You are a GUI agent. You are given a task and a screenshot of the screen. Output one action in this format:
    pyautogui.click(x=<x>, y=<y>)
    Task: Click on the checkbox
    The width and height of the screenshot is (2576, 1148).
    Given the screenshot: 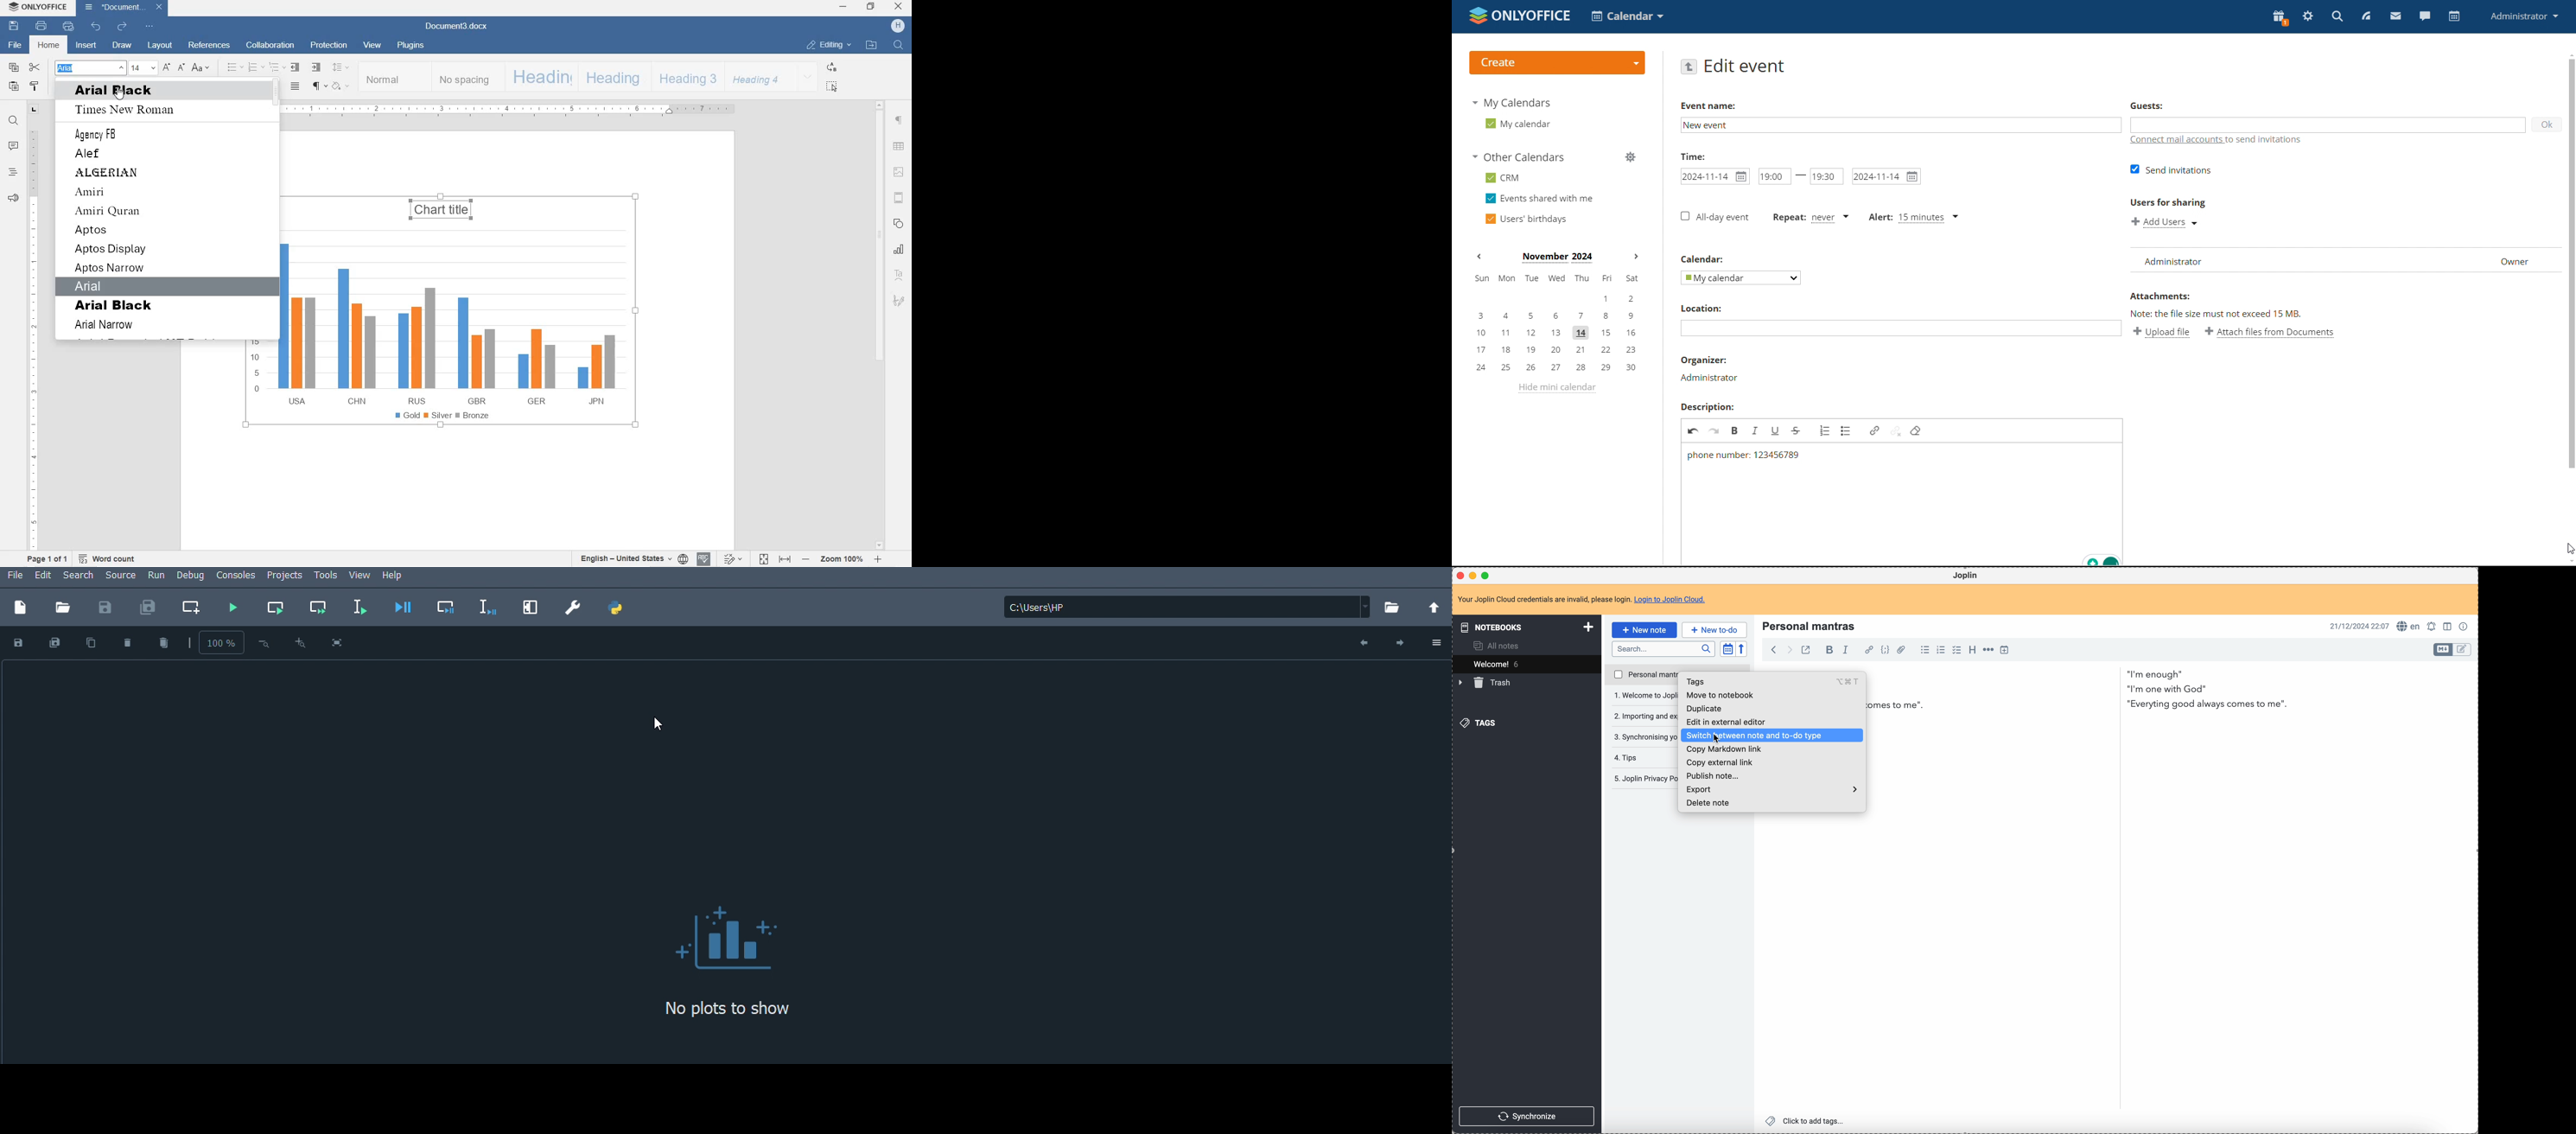 What is the action you would take?
    pyautogui.click(x=1957, y=650)
    